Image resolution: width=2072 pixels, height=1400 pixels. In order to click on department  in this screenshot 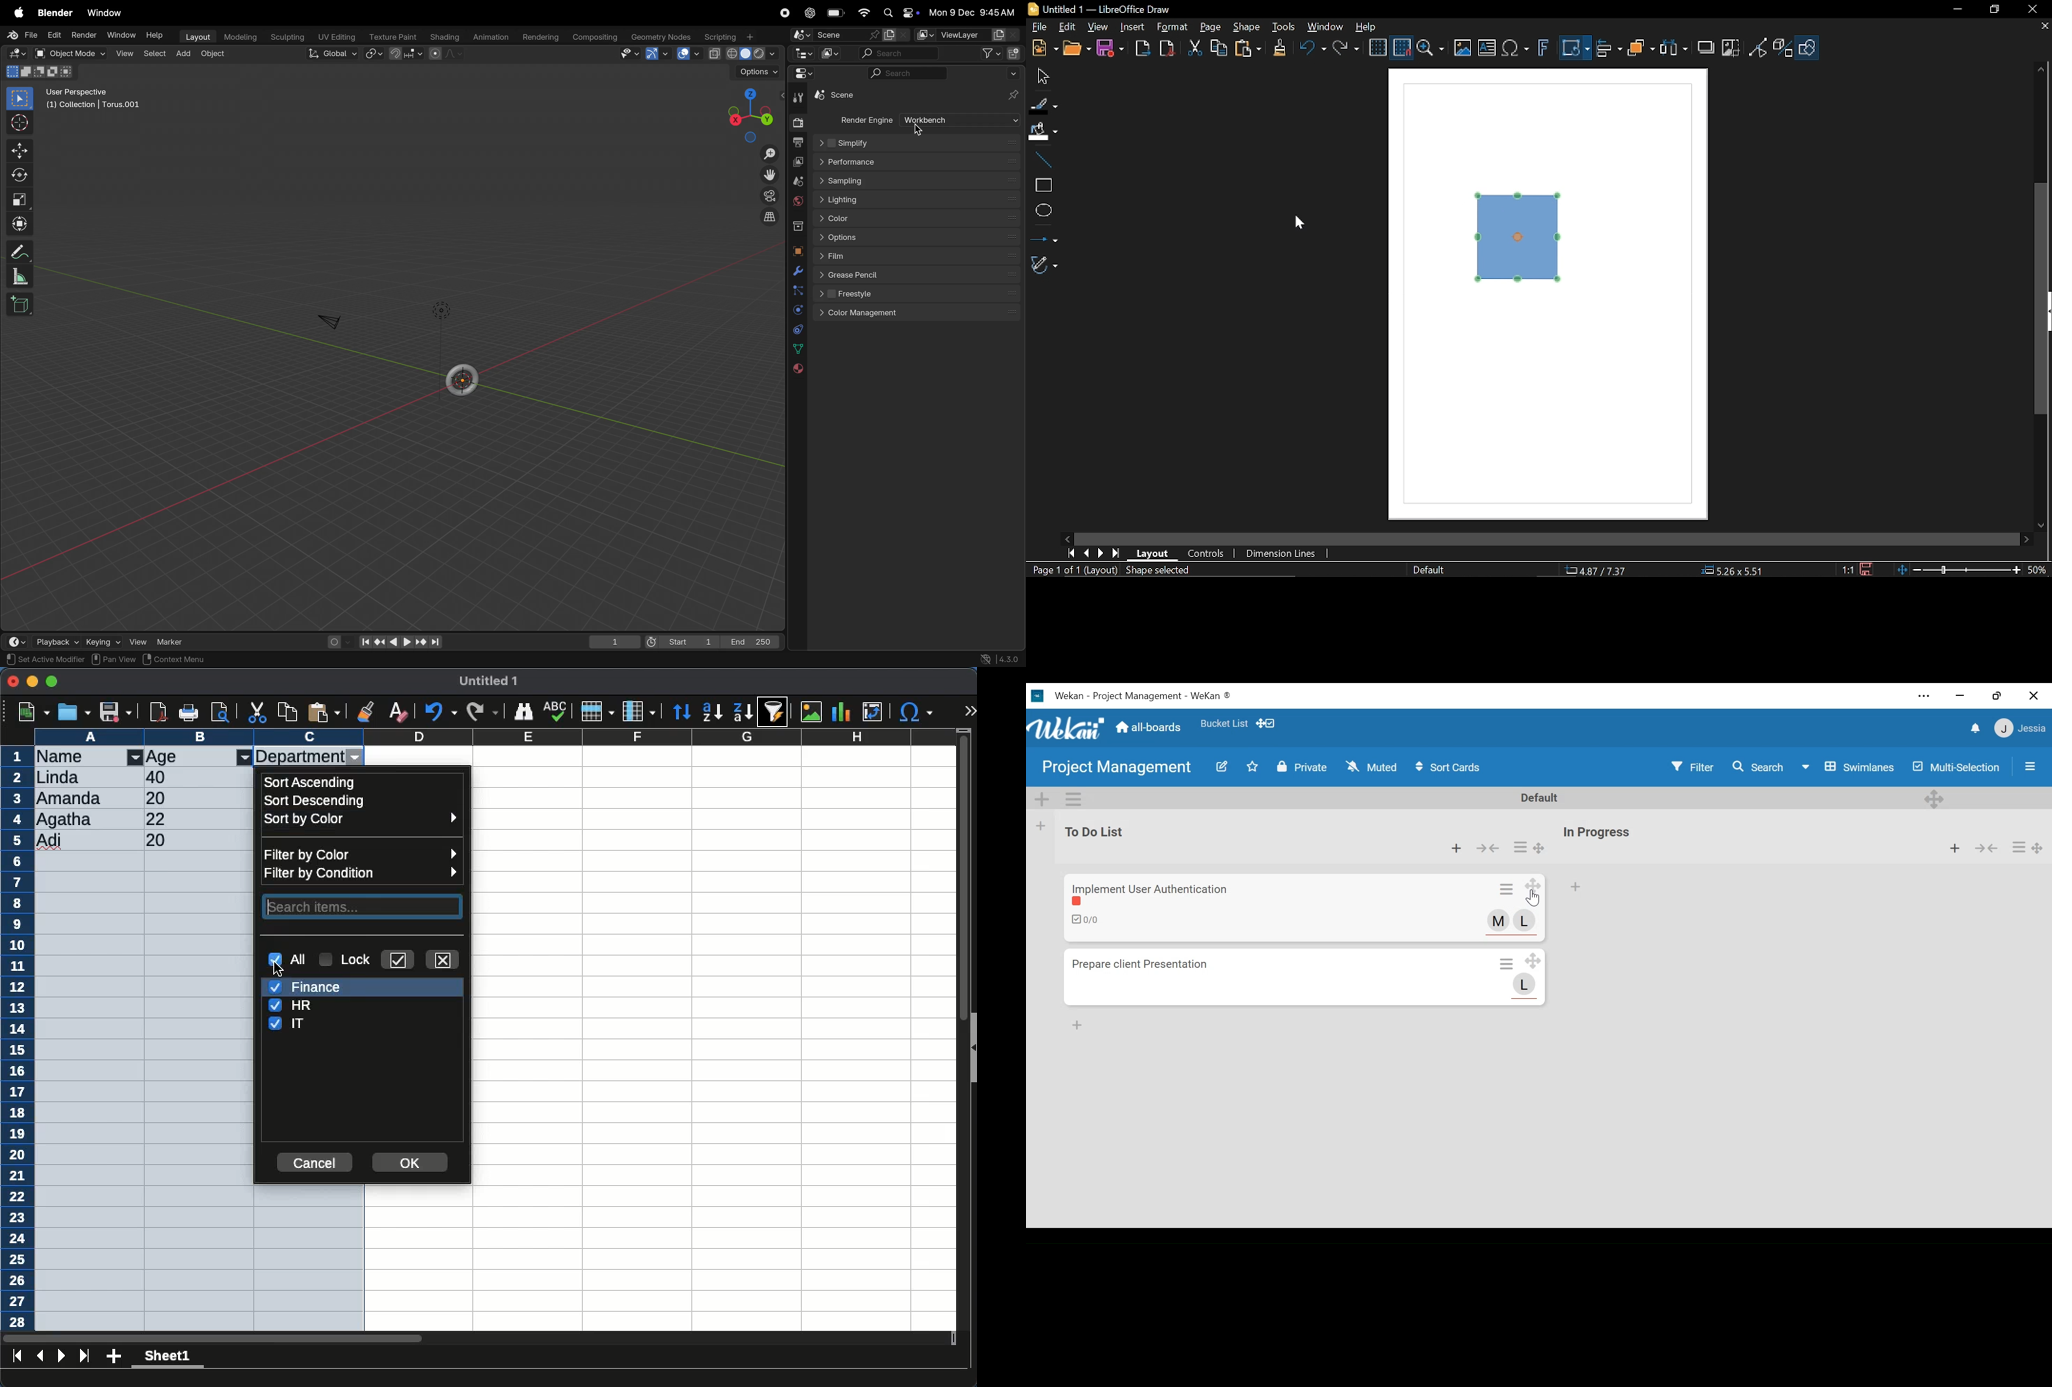, I will do `click(299, 756)`.